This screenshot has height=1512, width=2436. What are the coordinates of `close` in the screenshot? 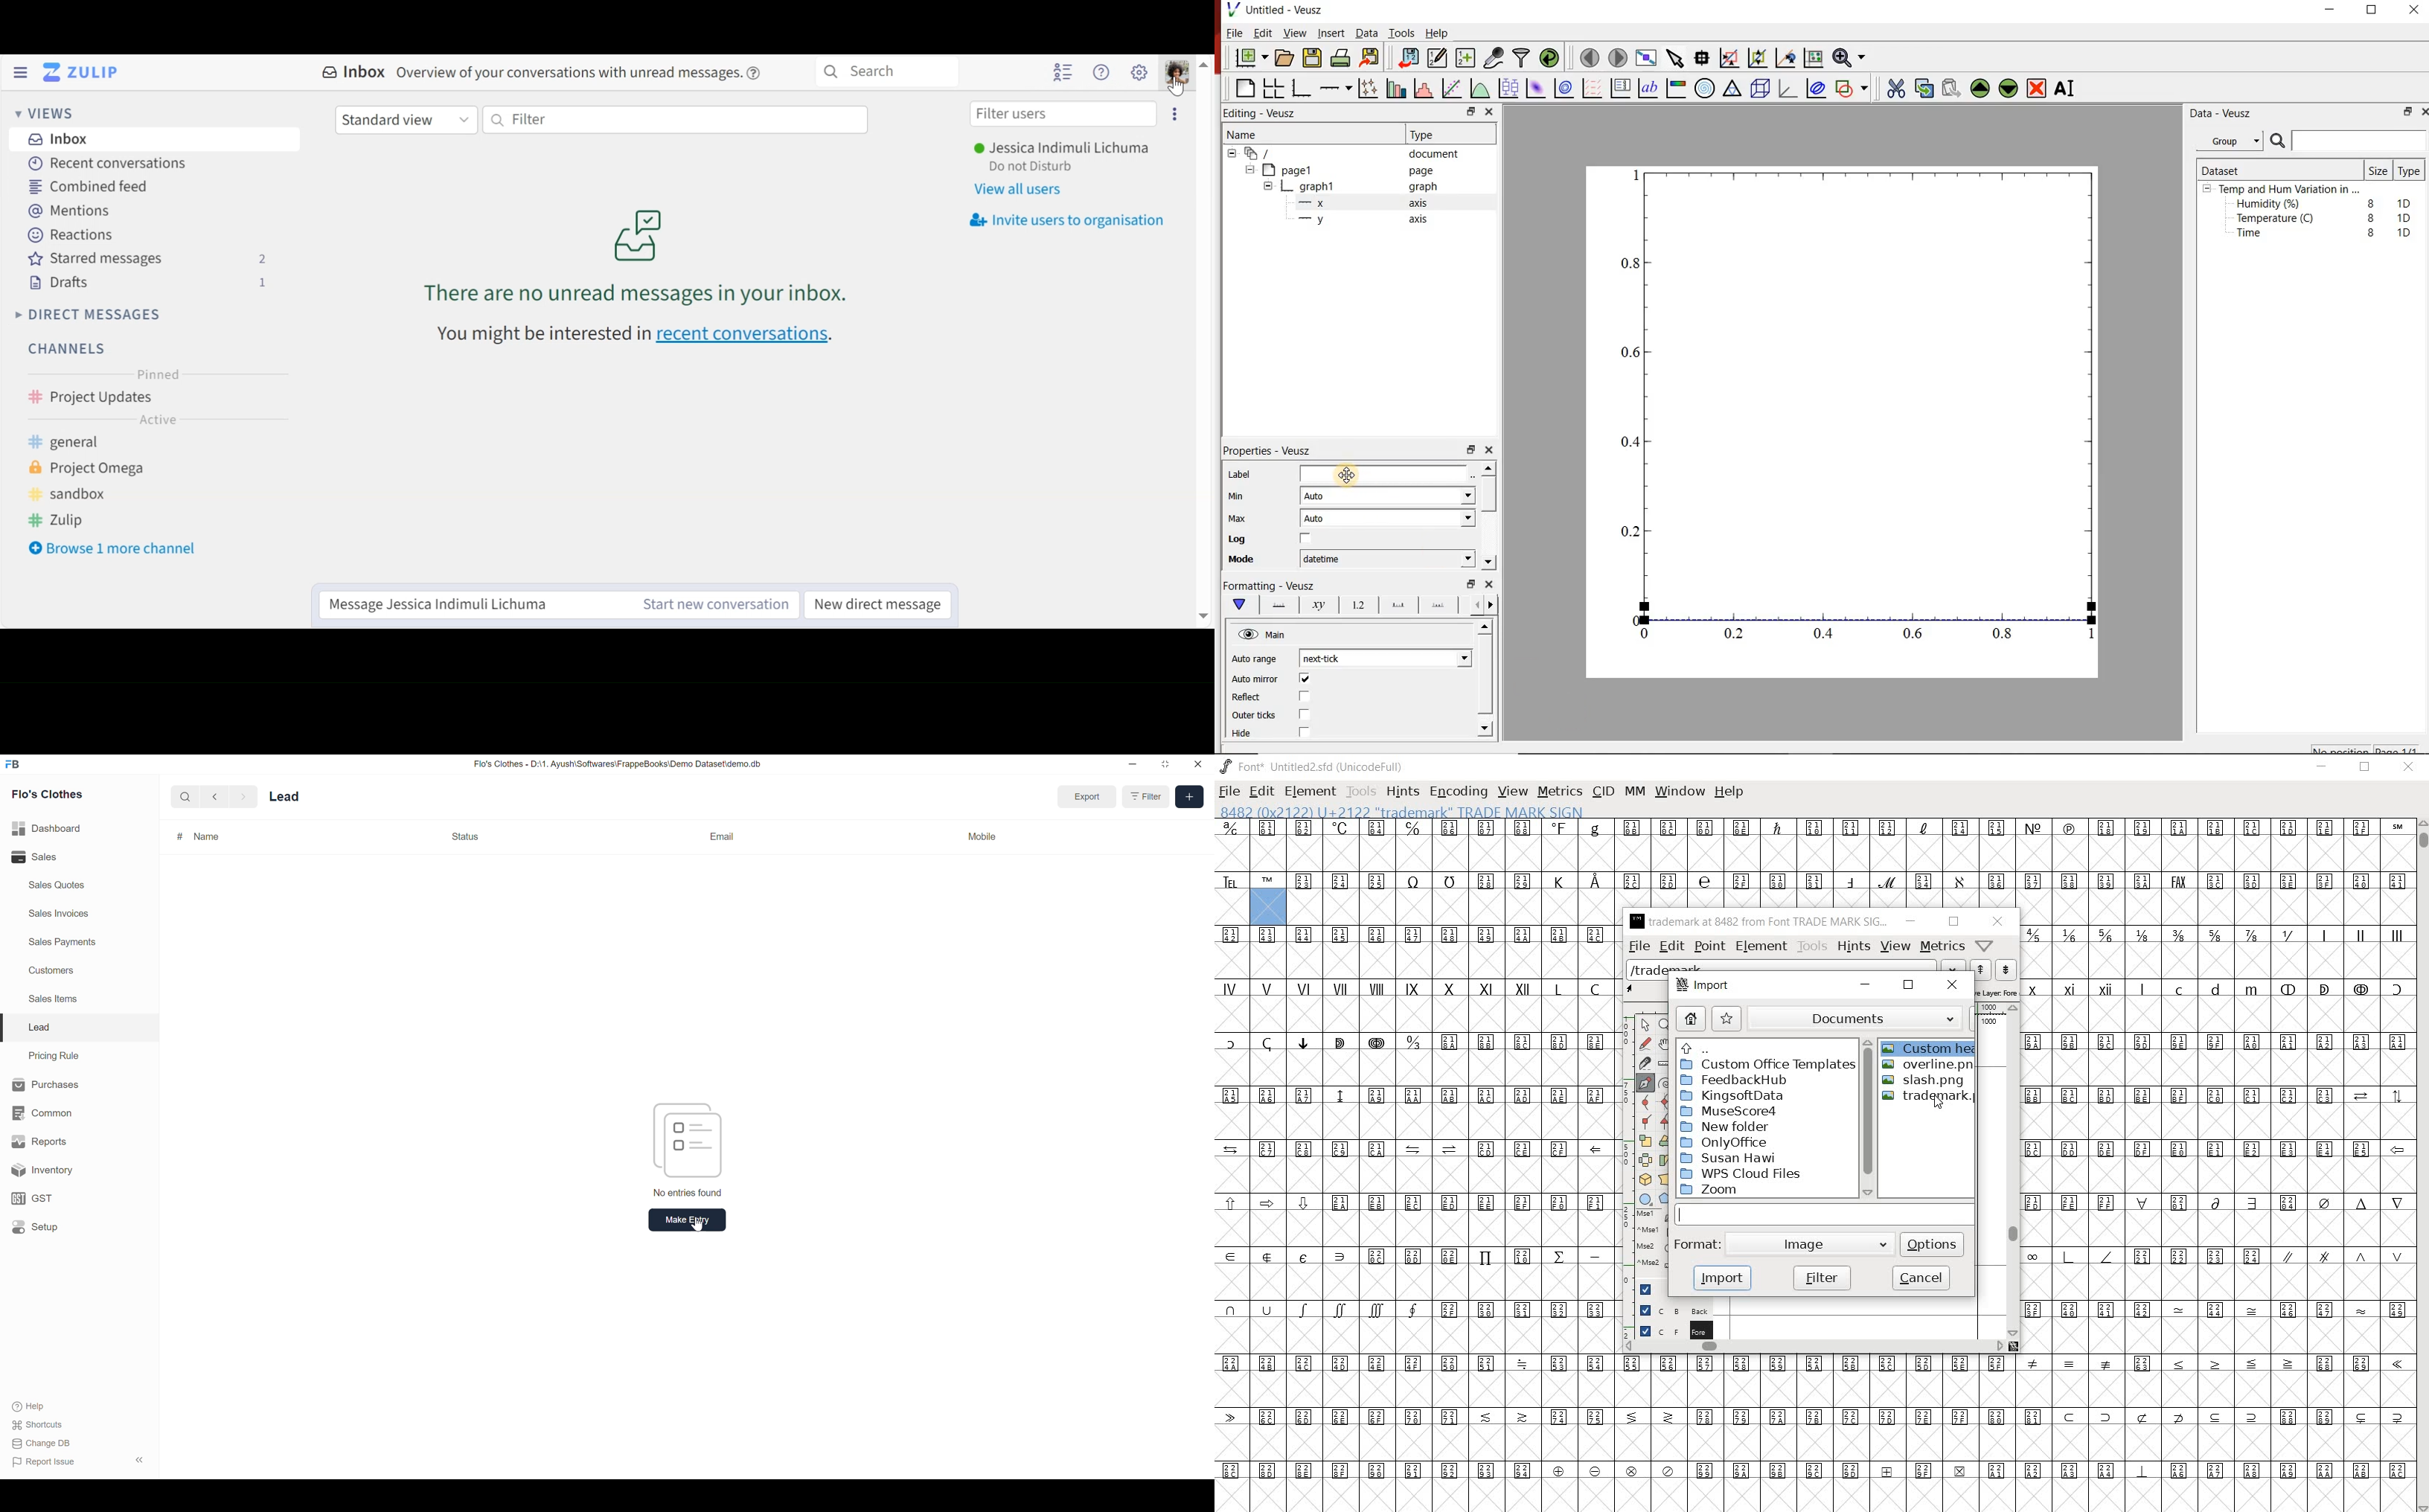 It's located at (1956, 985).